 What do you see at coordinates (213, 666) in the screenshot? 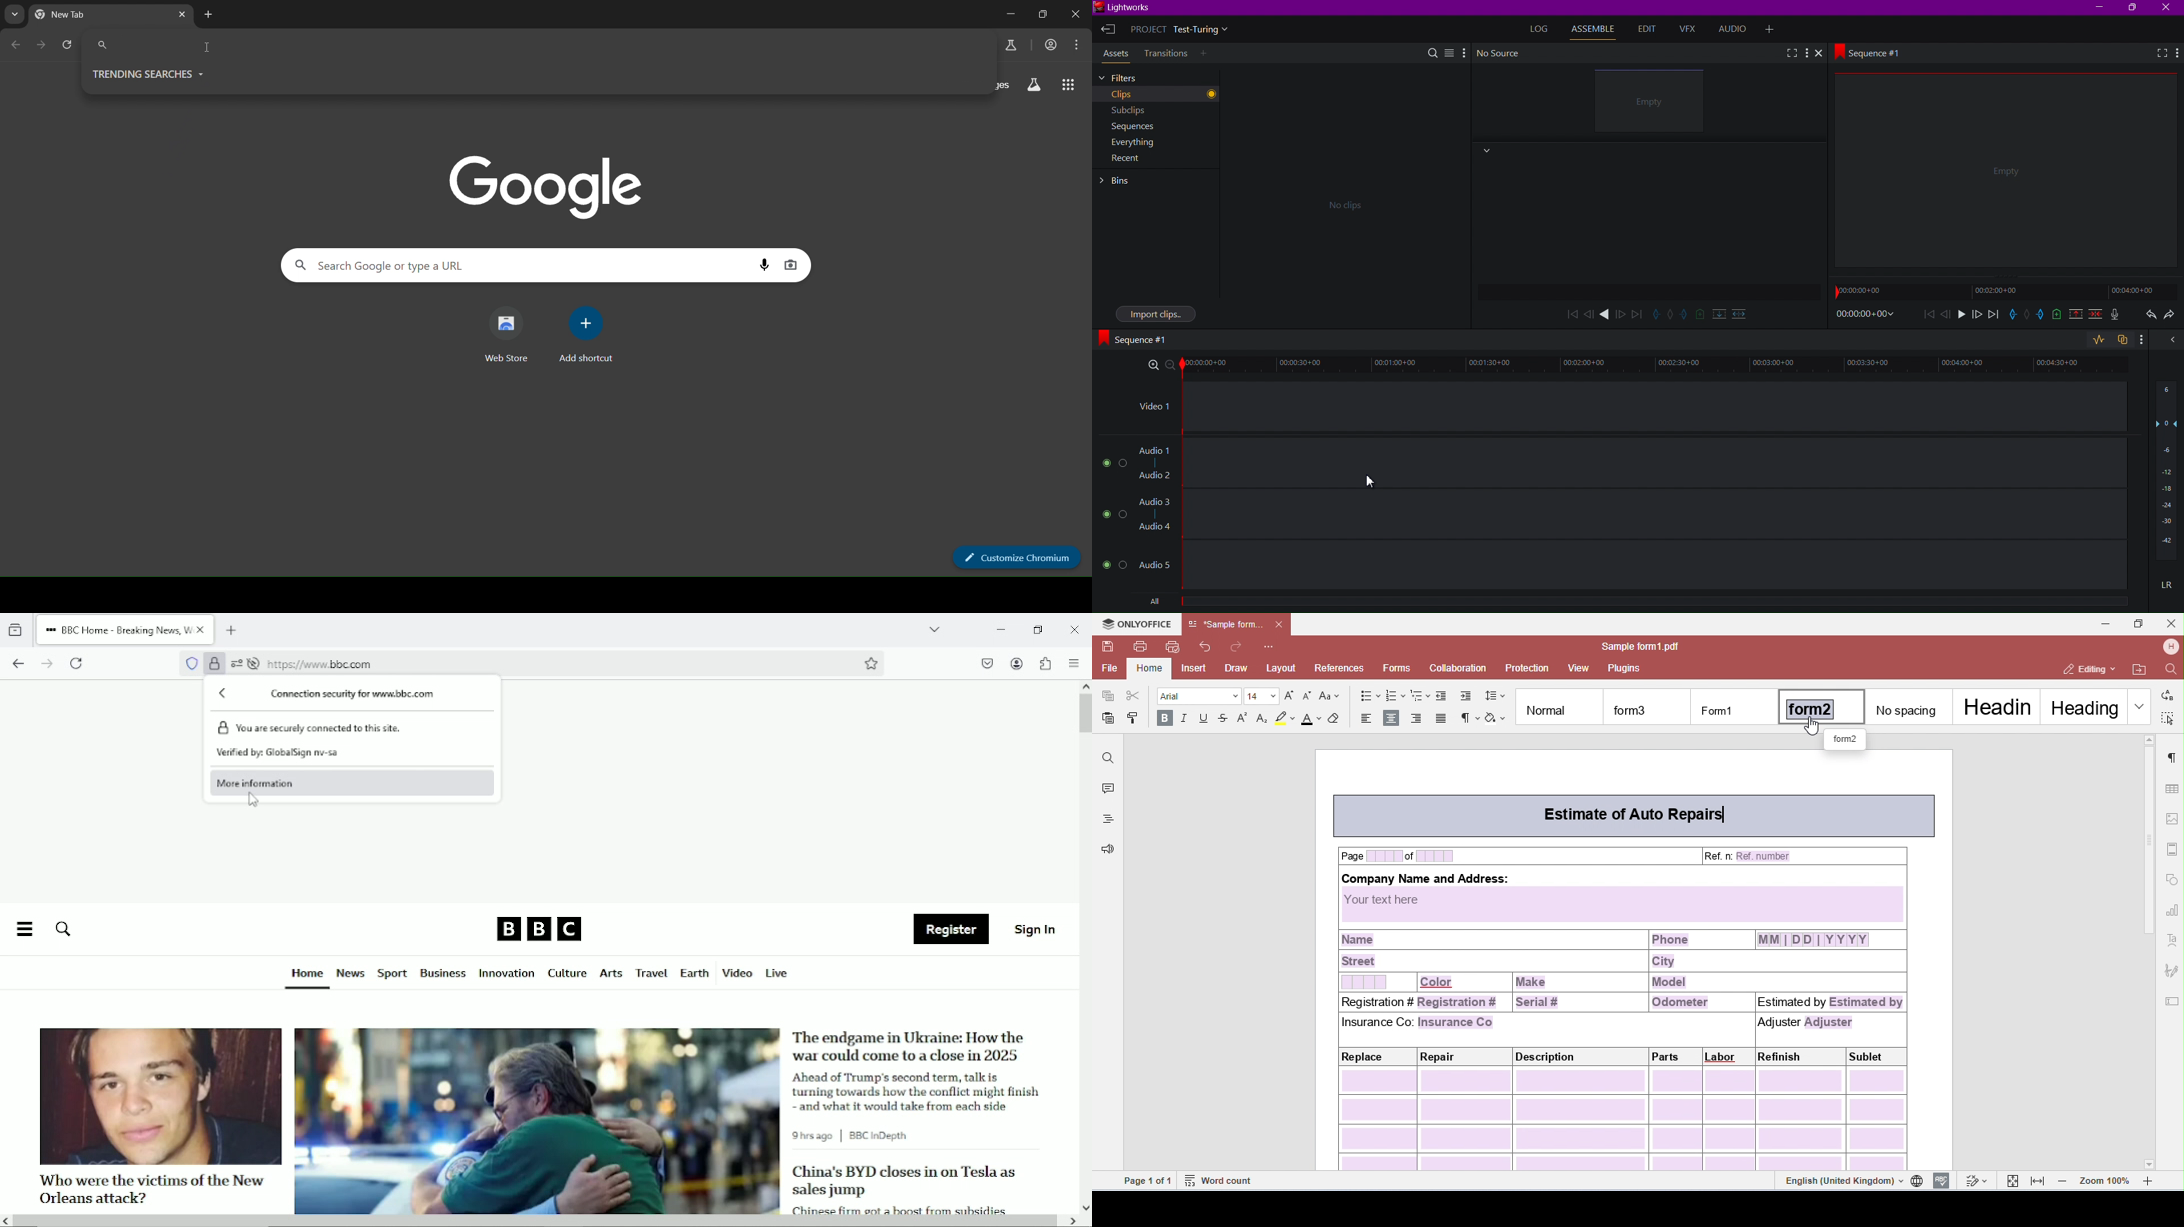
I see `Verified by Google Trust Services` at bounding box center [213, 666].